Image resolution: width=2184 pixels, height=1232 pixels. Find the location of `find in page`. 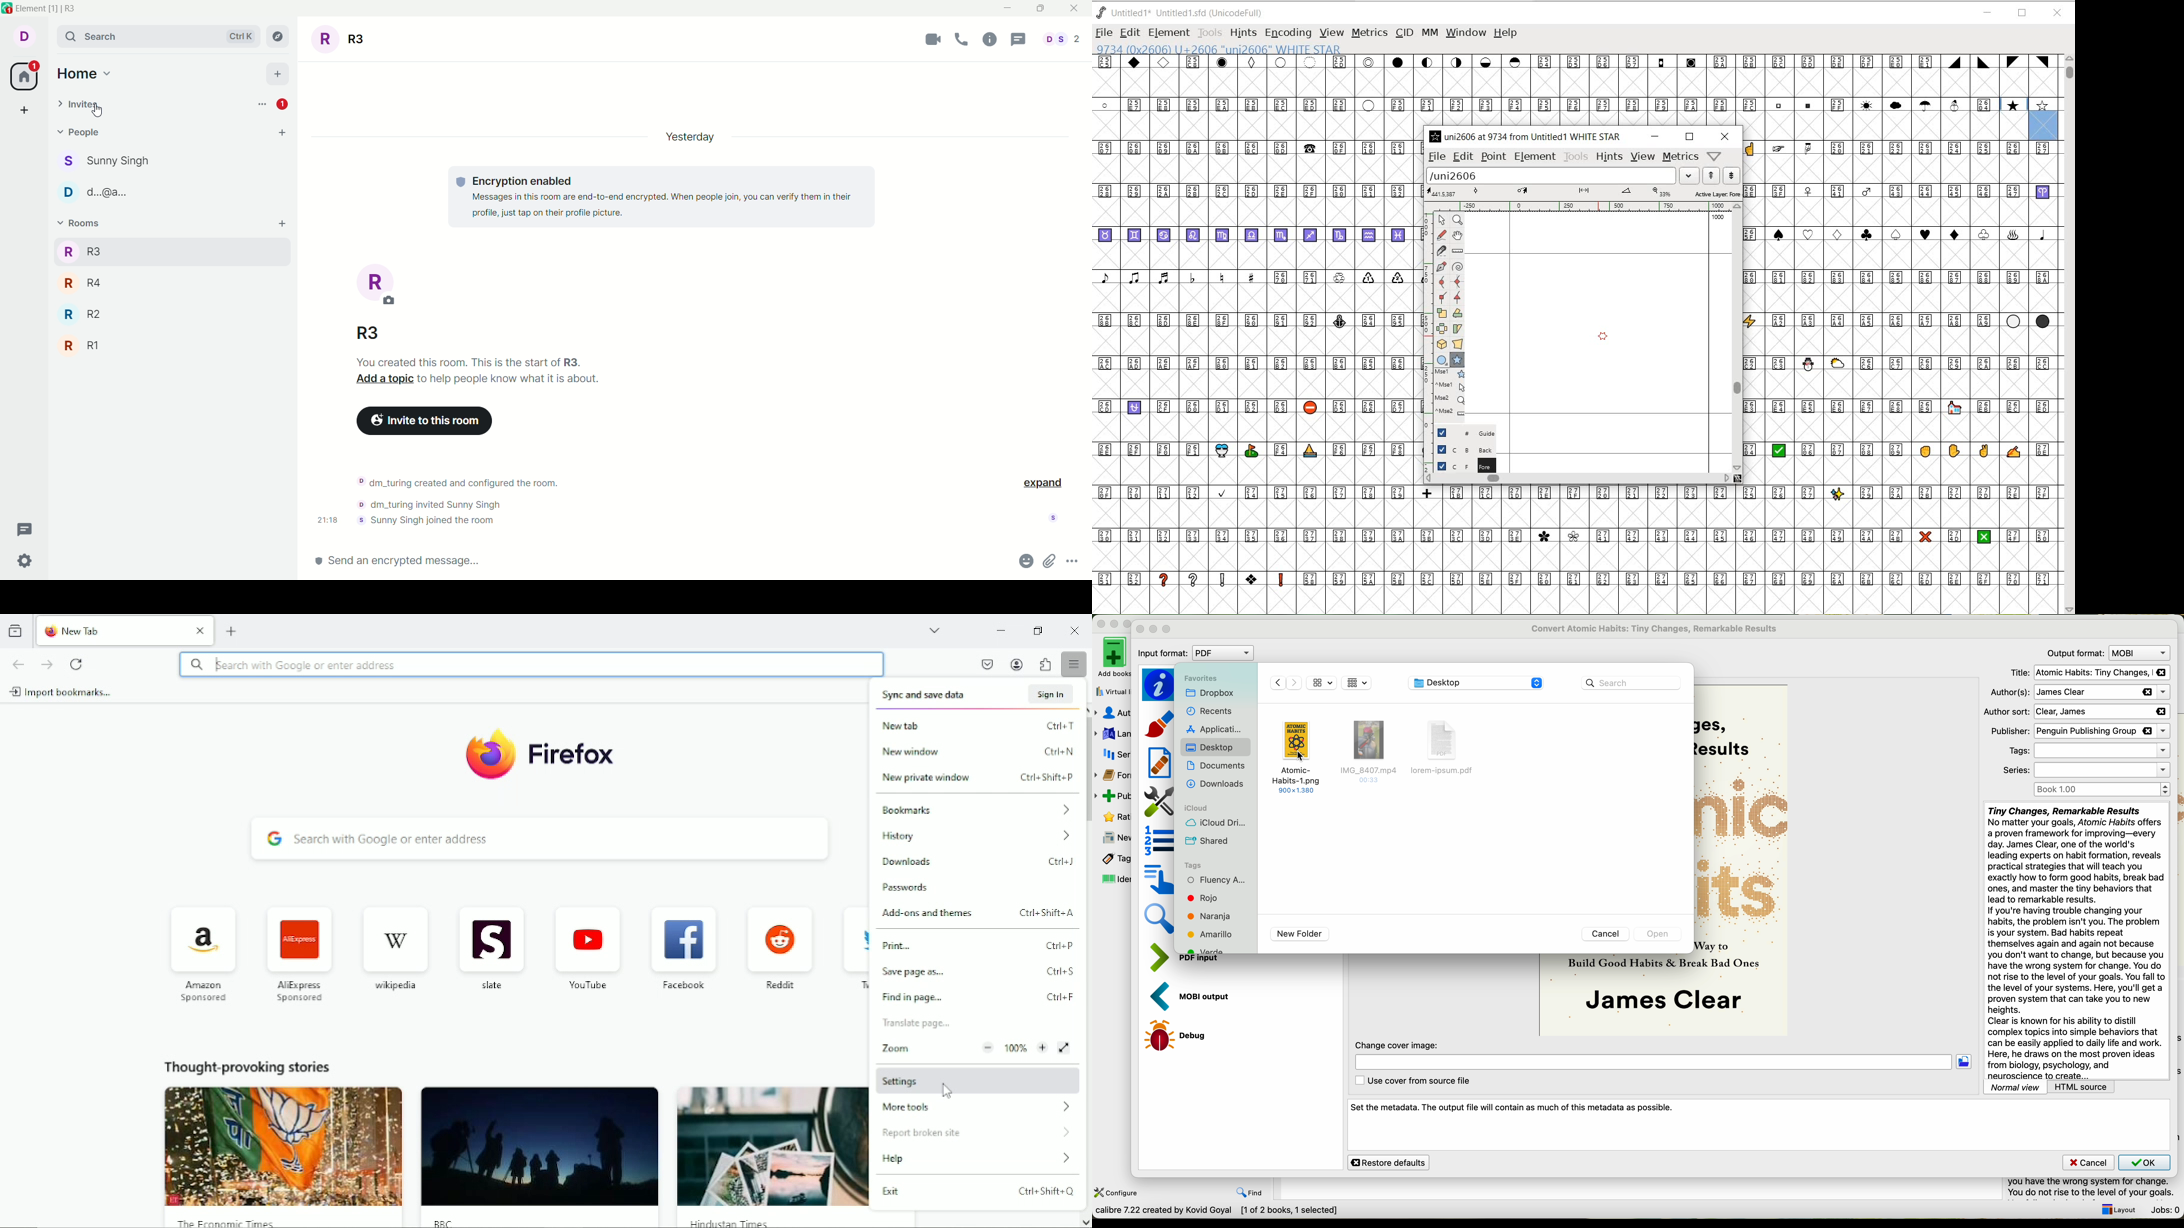

find in page is located at coordinates (919, 1025).